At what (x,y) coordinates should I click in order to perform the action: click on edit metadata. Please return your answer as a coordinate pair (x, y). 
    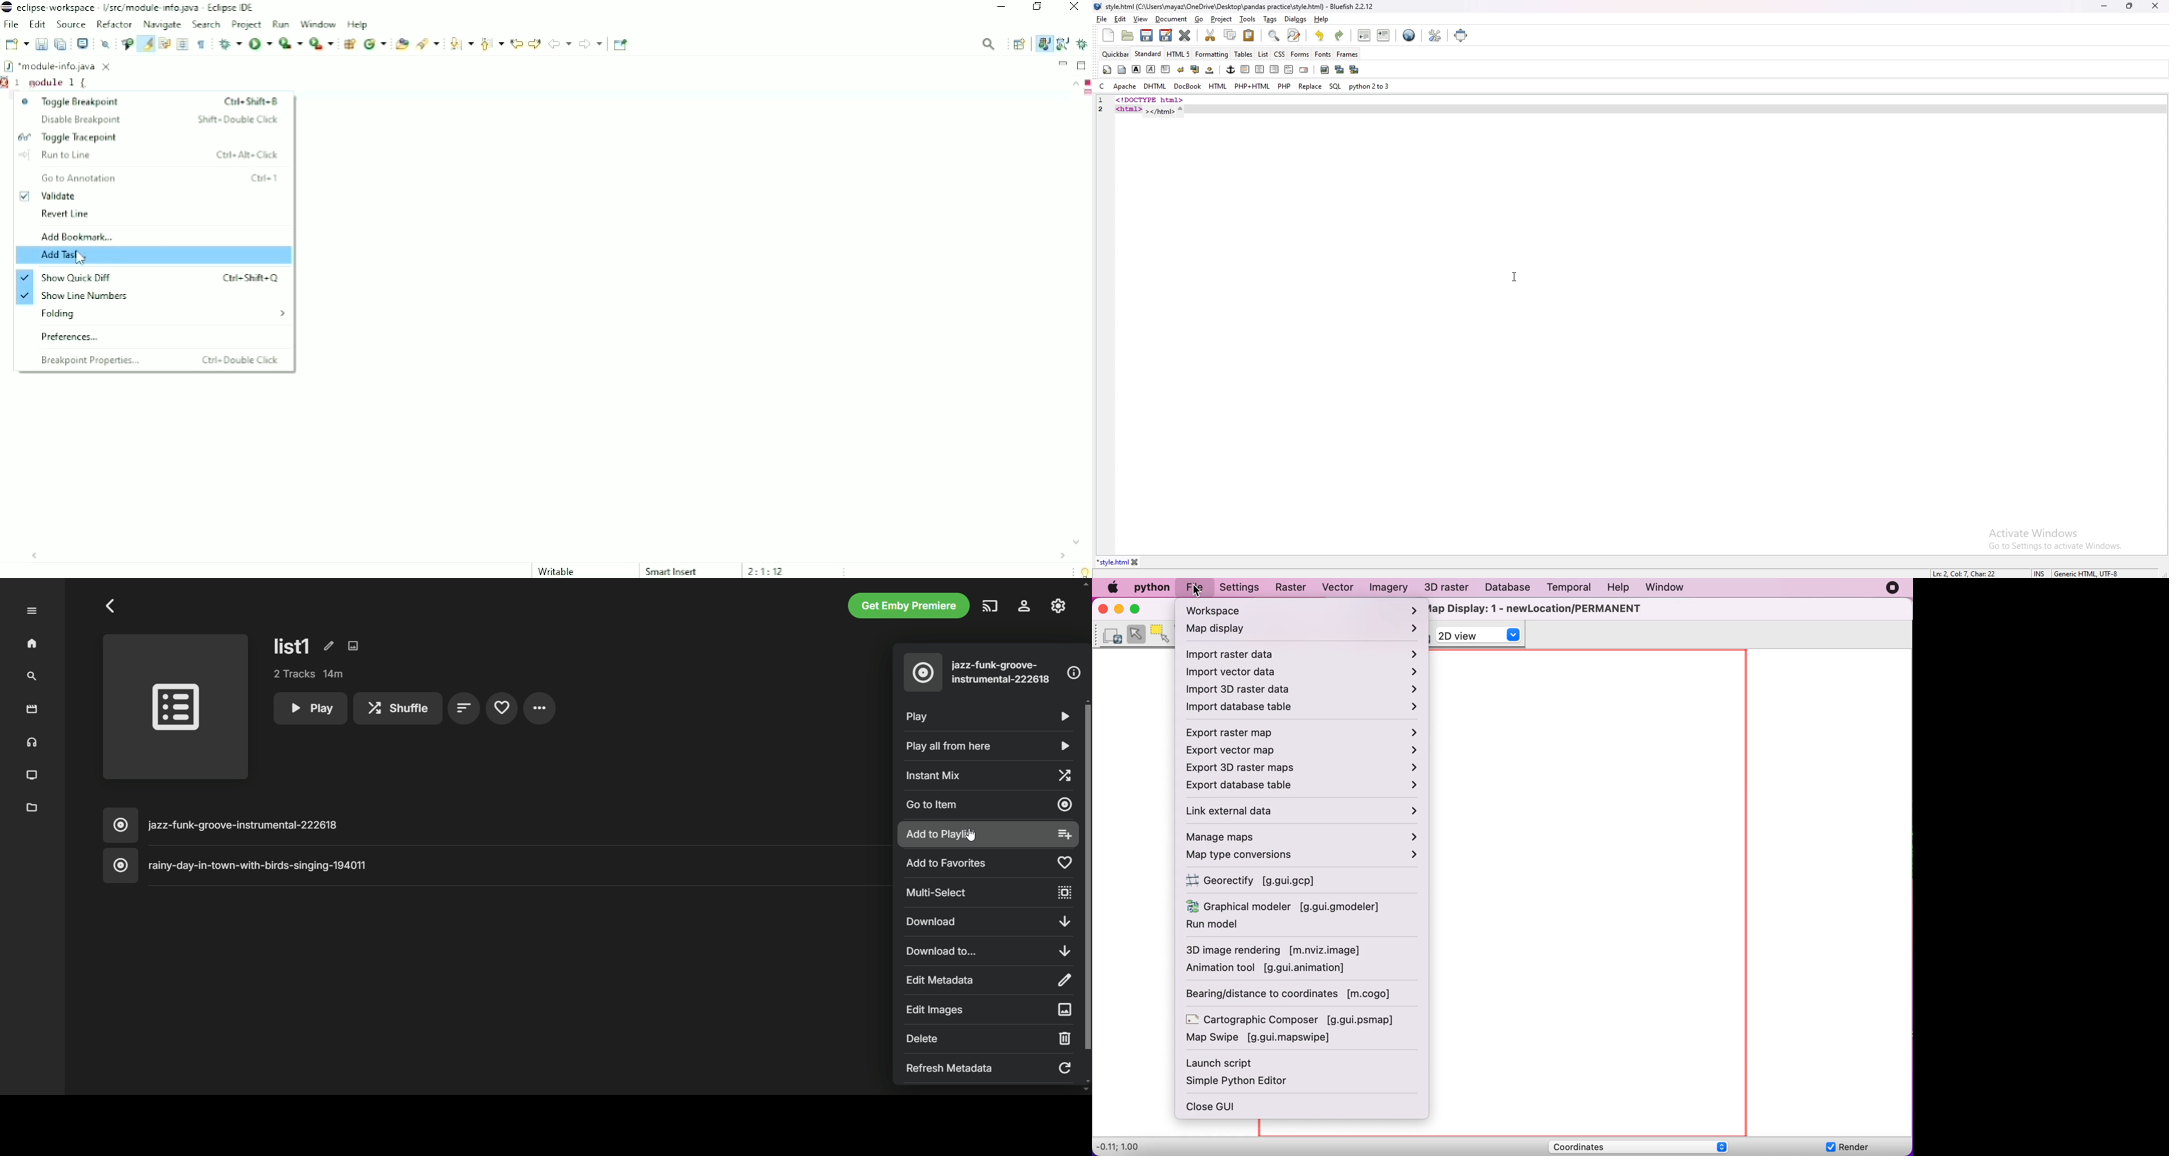
    Looking at the image, I should click on (327, 645).